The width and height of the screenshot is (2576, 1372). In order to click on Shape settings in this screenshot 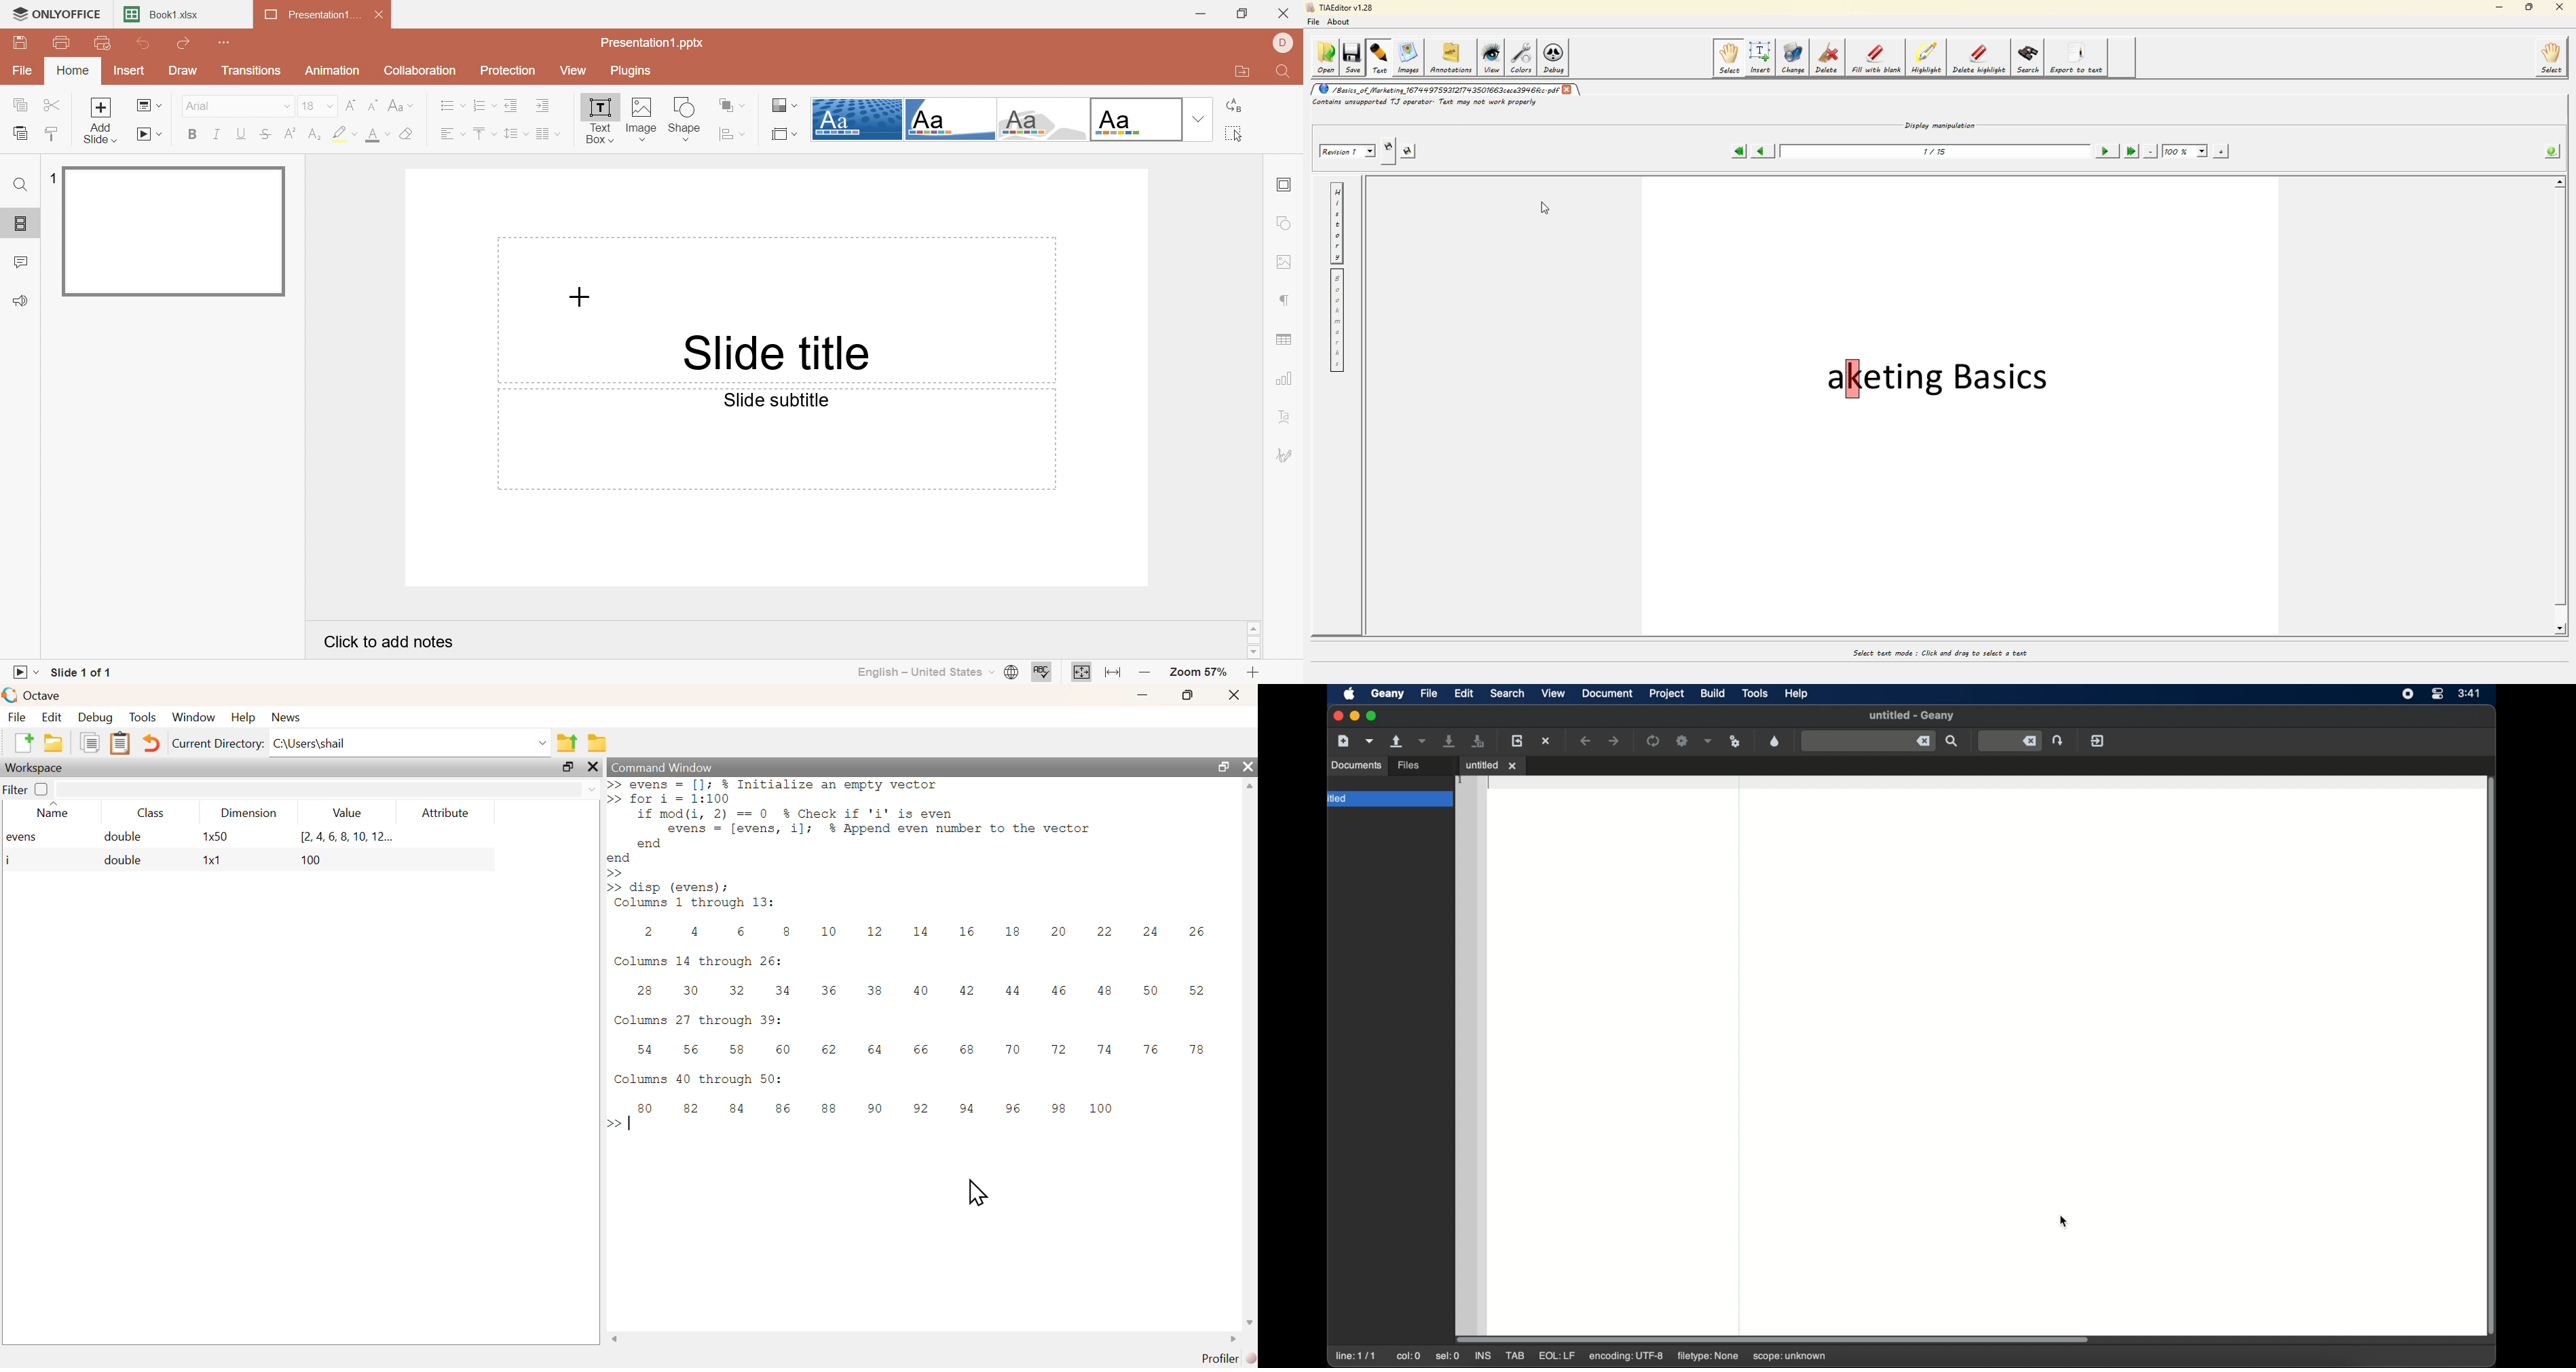, I will do `click(1288, 223)`.